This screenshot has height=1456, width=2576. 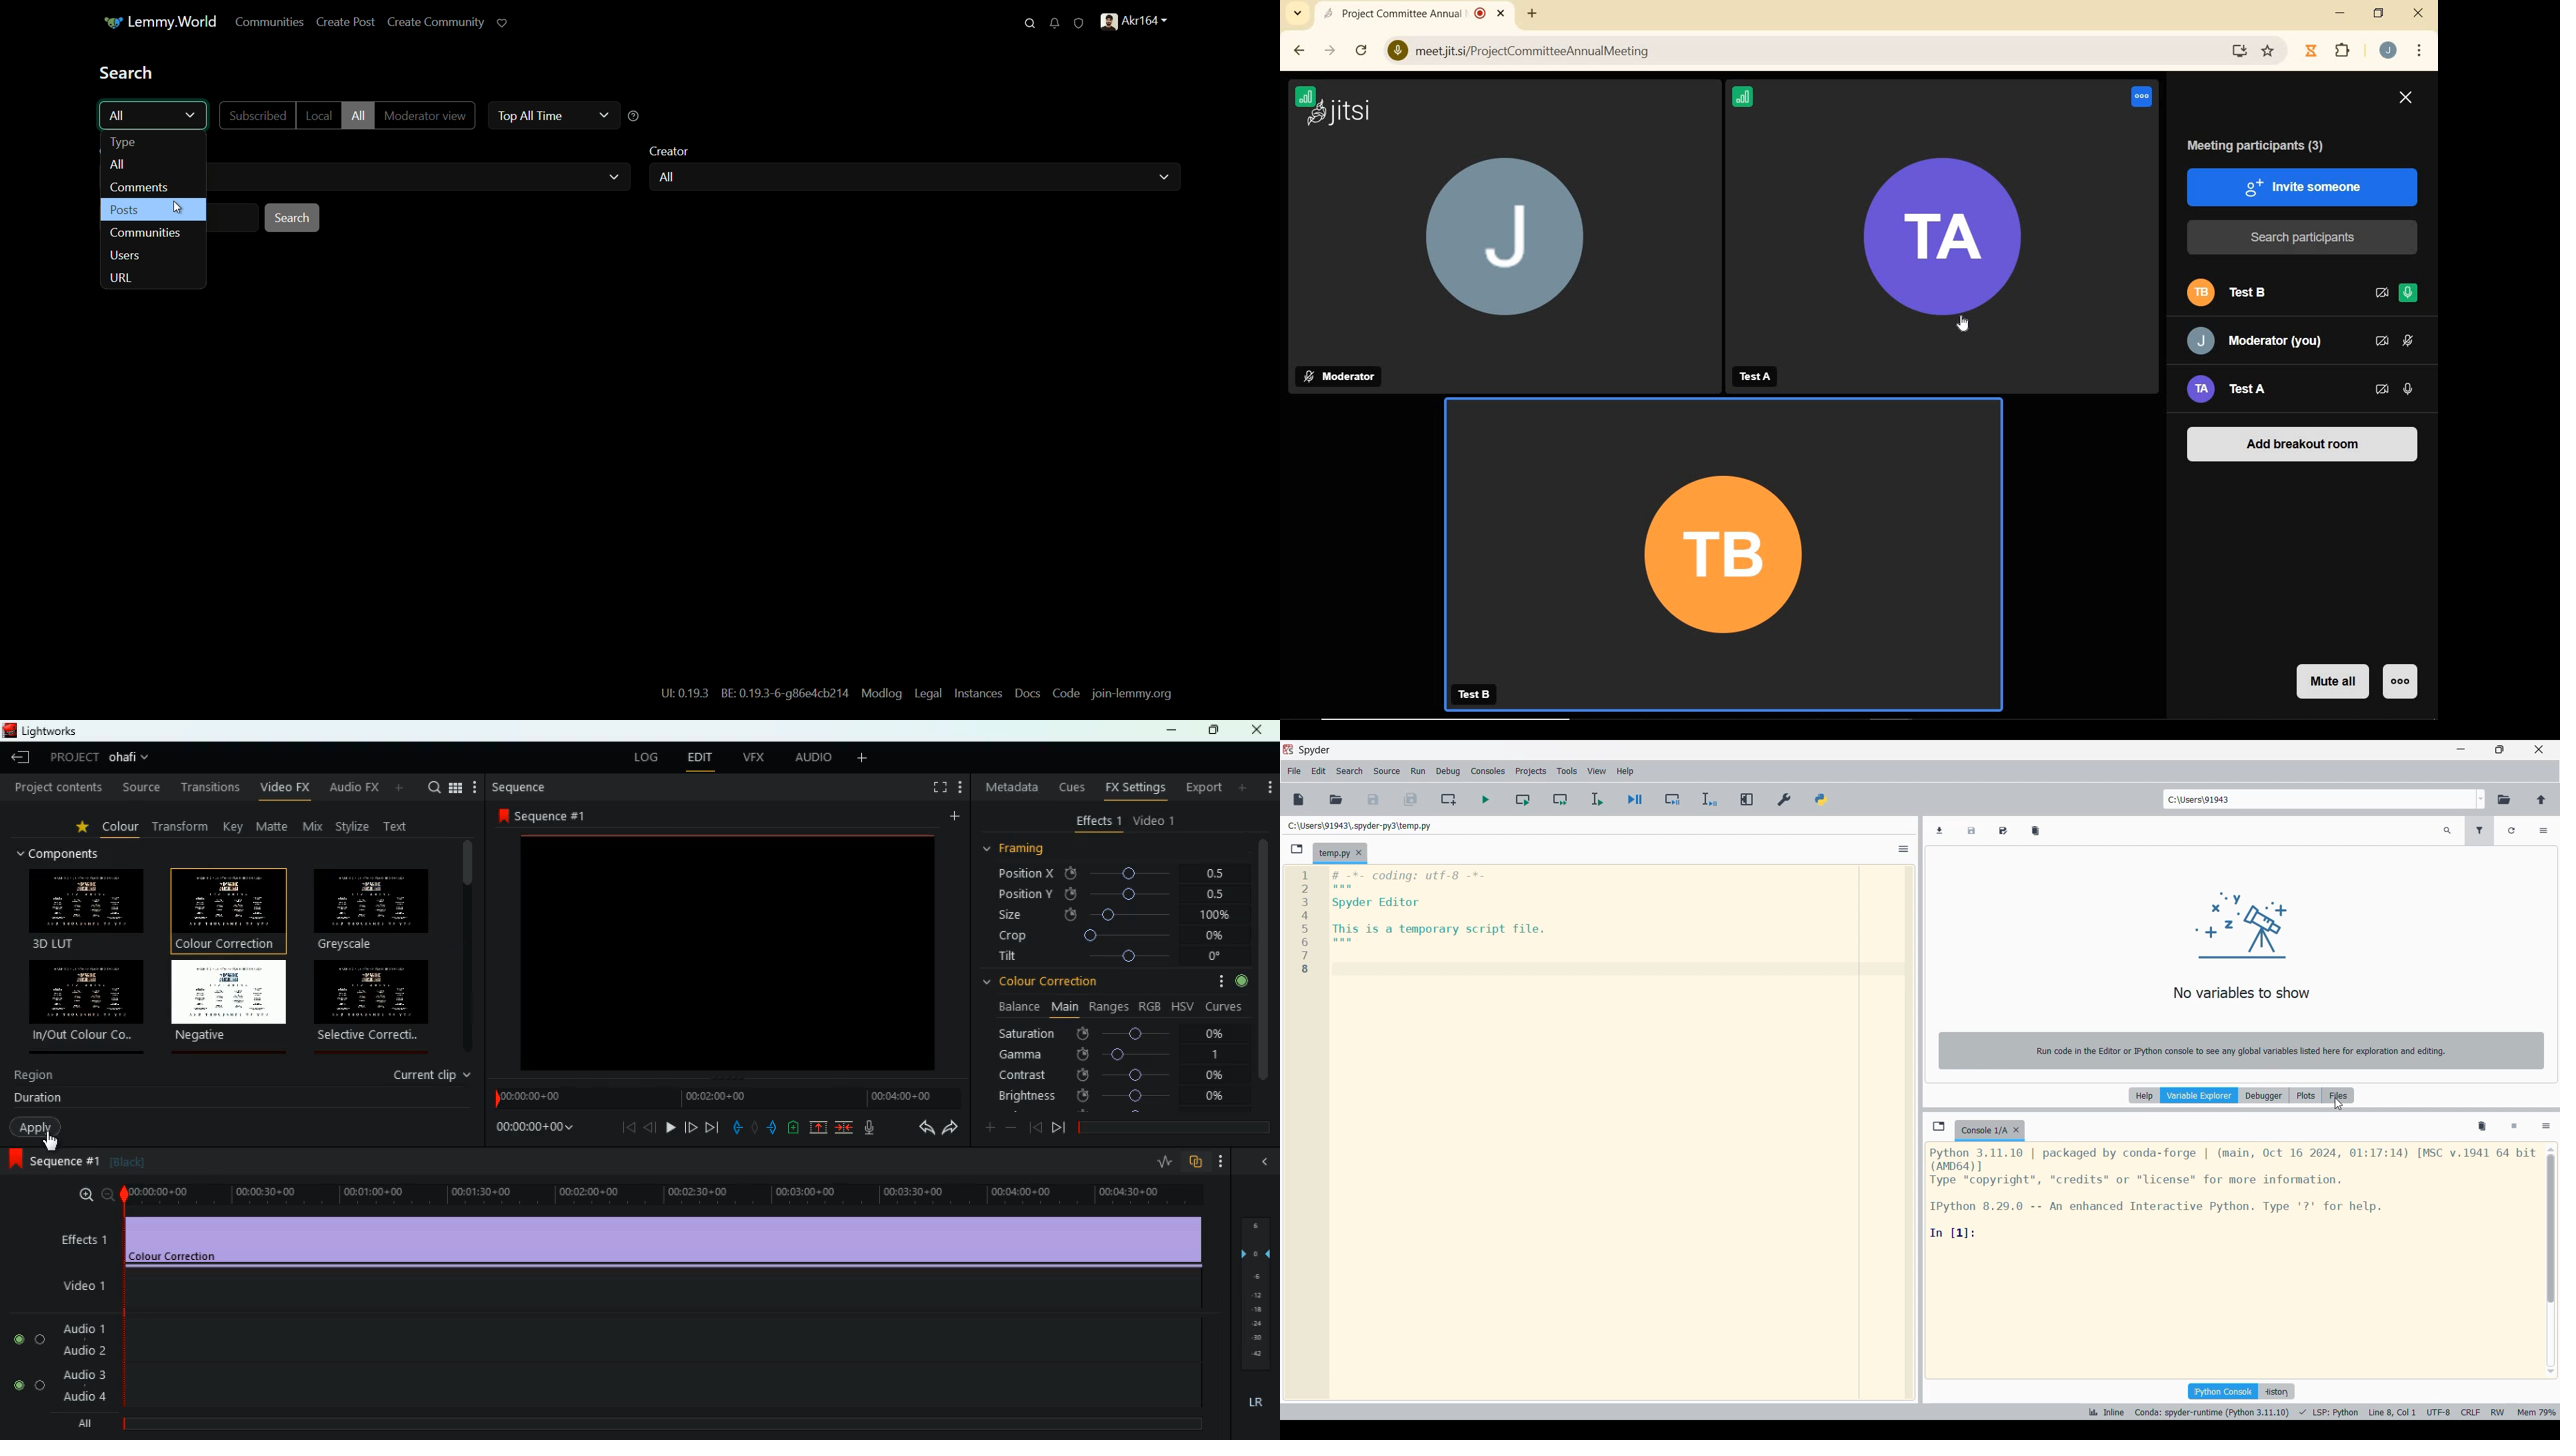 What do you see at coordinates (1523, 799) in the screenshot?
I see `Run current cell` at bounding box center [1523, 799].